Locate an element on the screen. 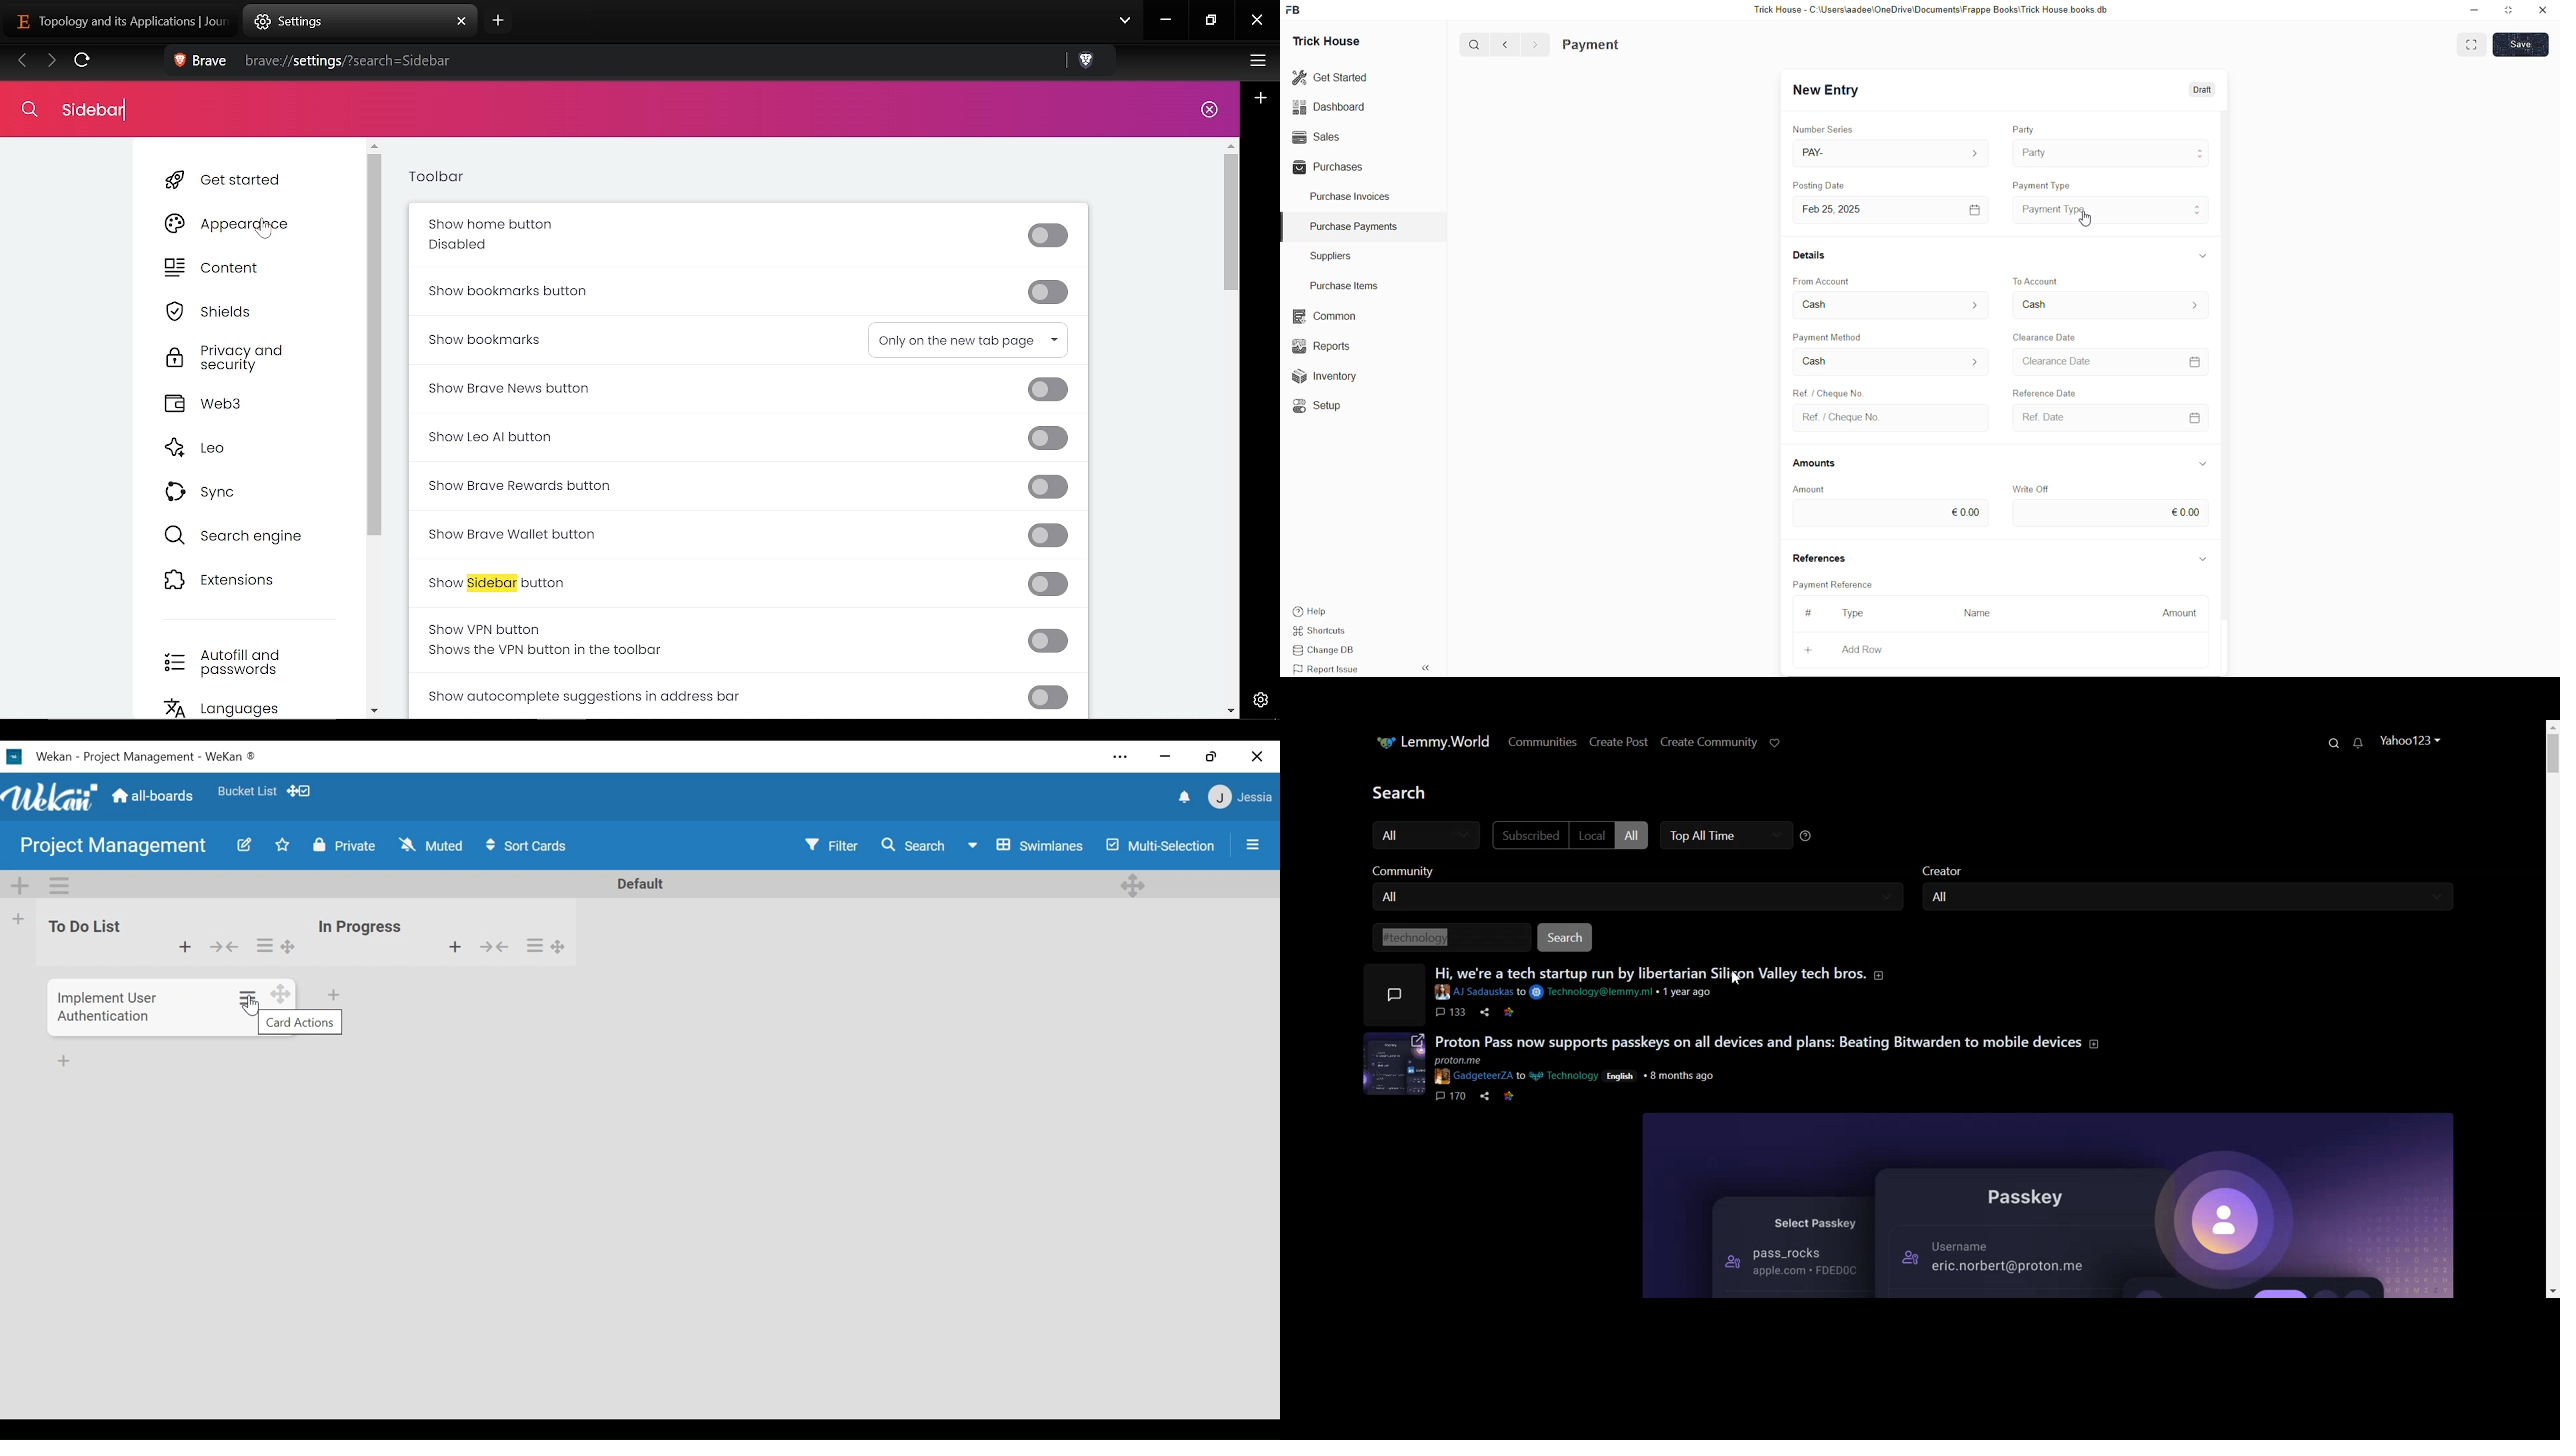 The width and height of the screenshot is (2576, 1456). PAY- is located at coordinates (1817, 151).